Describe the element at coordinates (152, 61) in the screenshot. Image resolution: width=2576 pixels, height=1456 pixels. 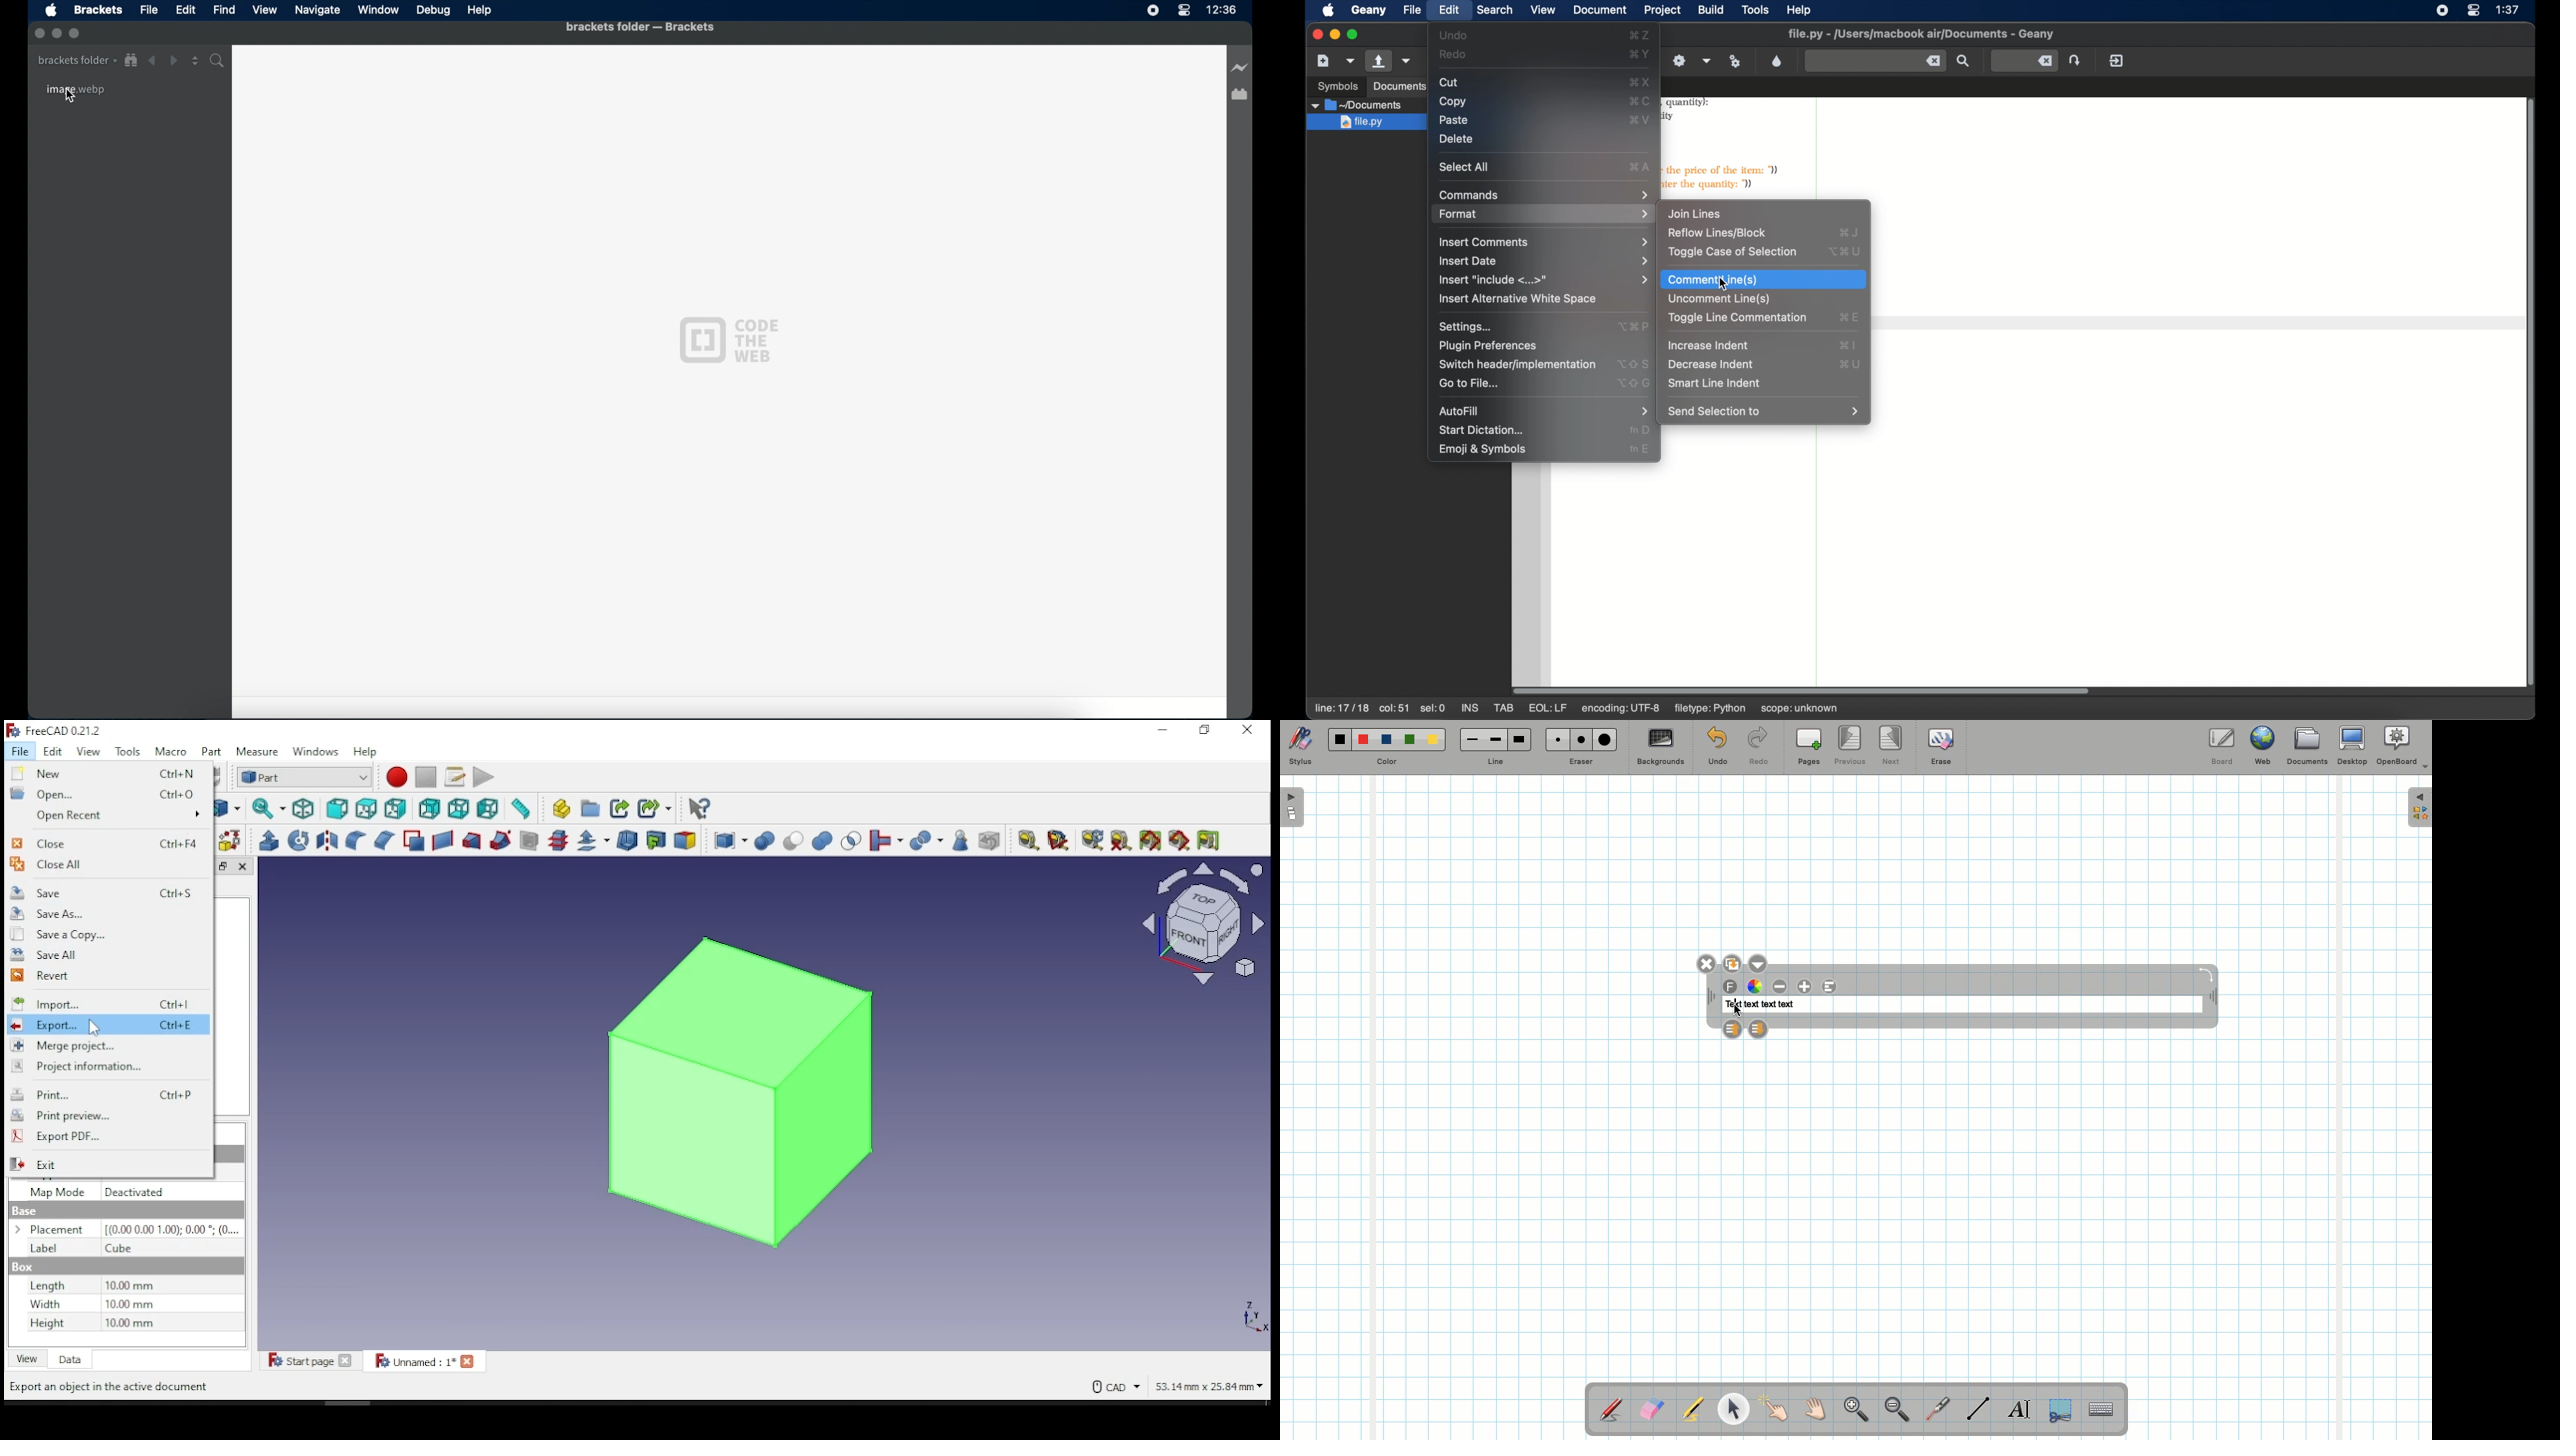
I see `back` at that location.